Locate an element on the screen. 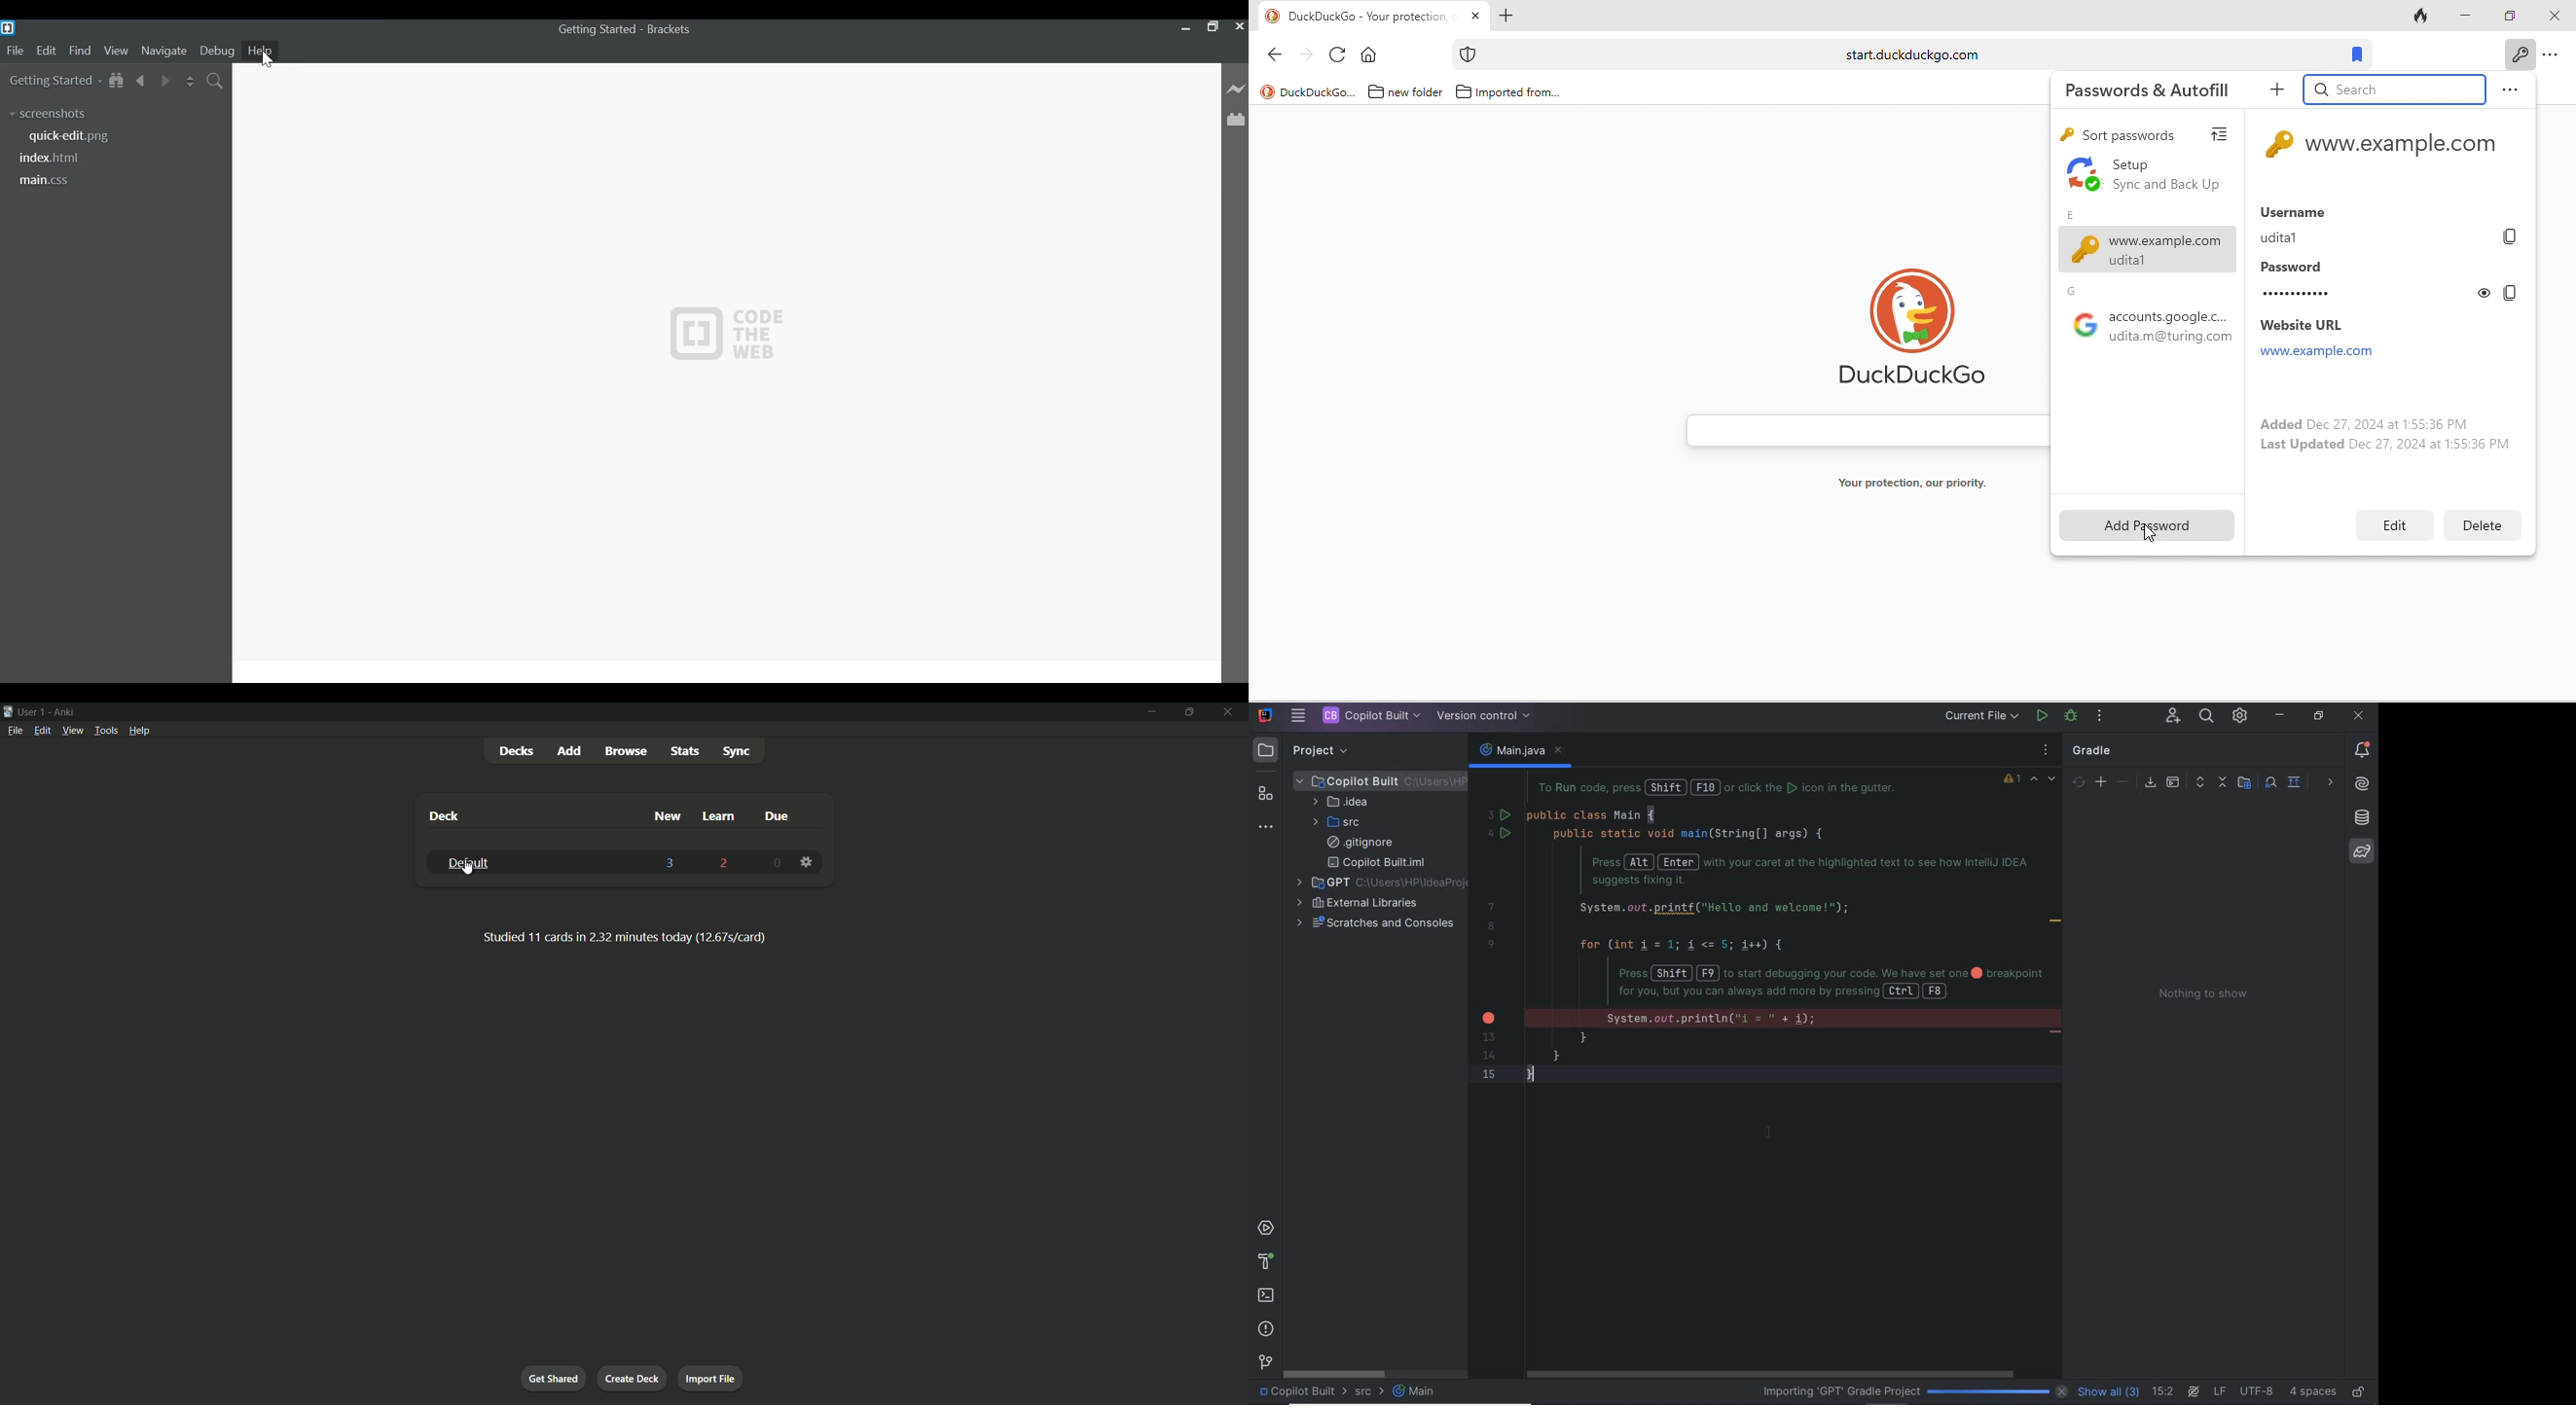  sync all gradle projects is located at coordinates (2080, 783).